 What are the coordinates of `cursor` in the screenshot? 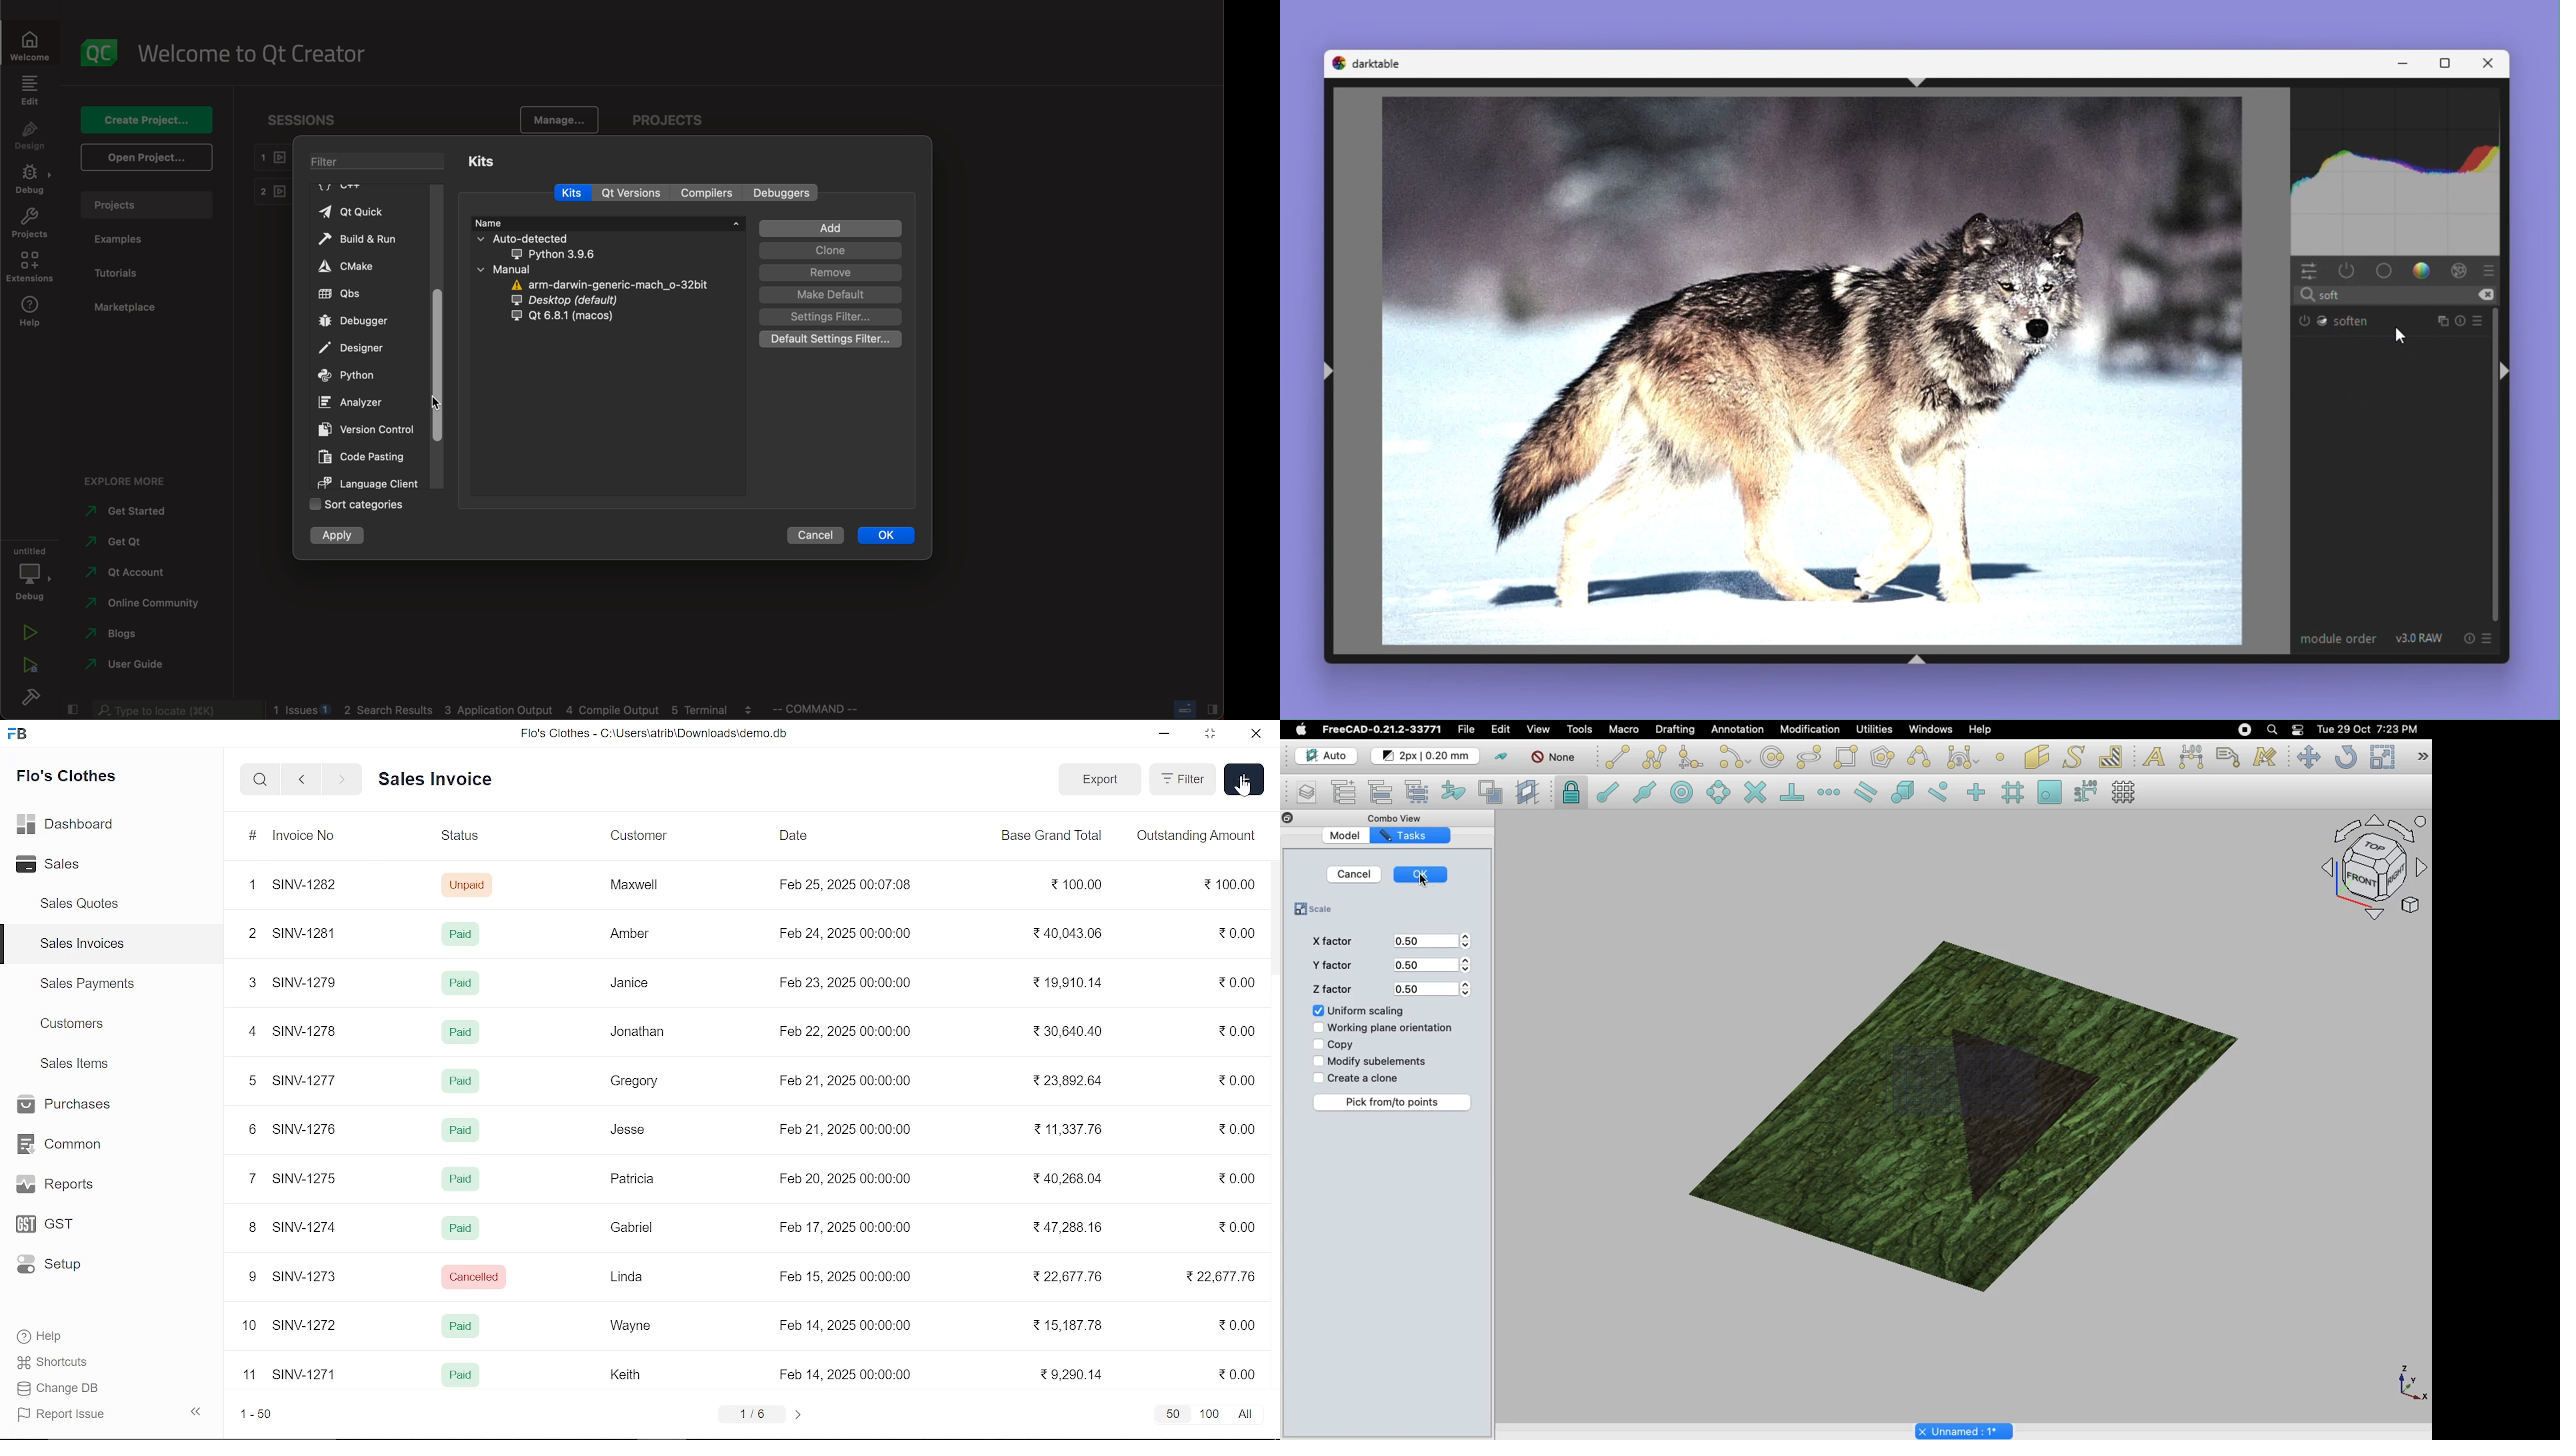 It's located at (2401, 335).